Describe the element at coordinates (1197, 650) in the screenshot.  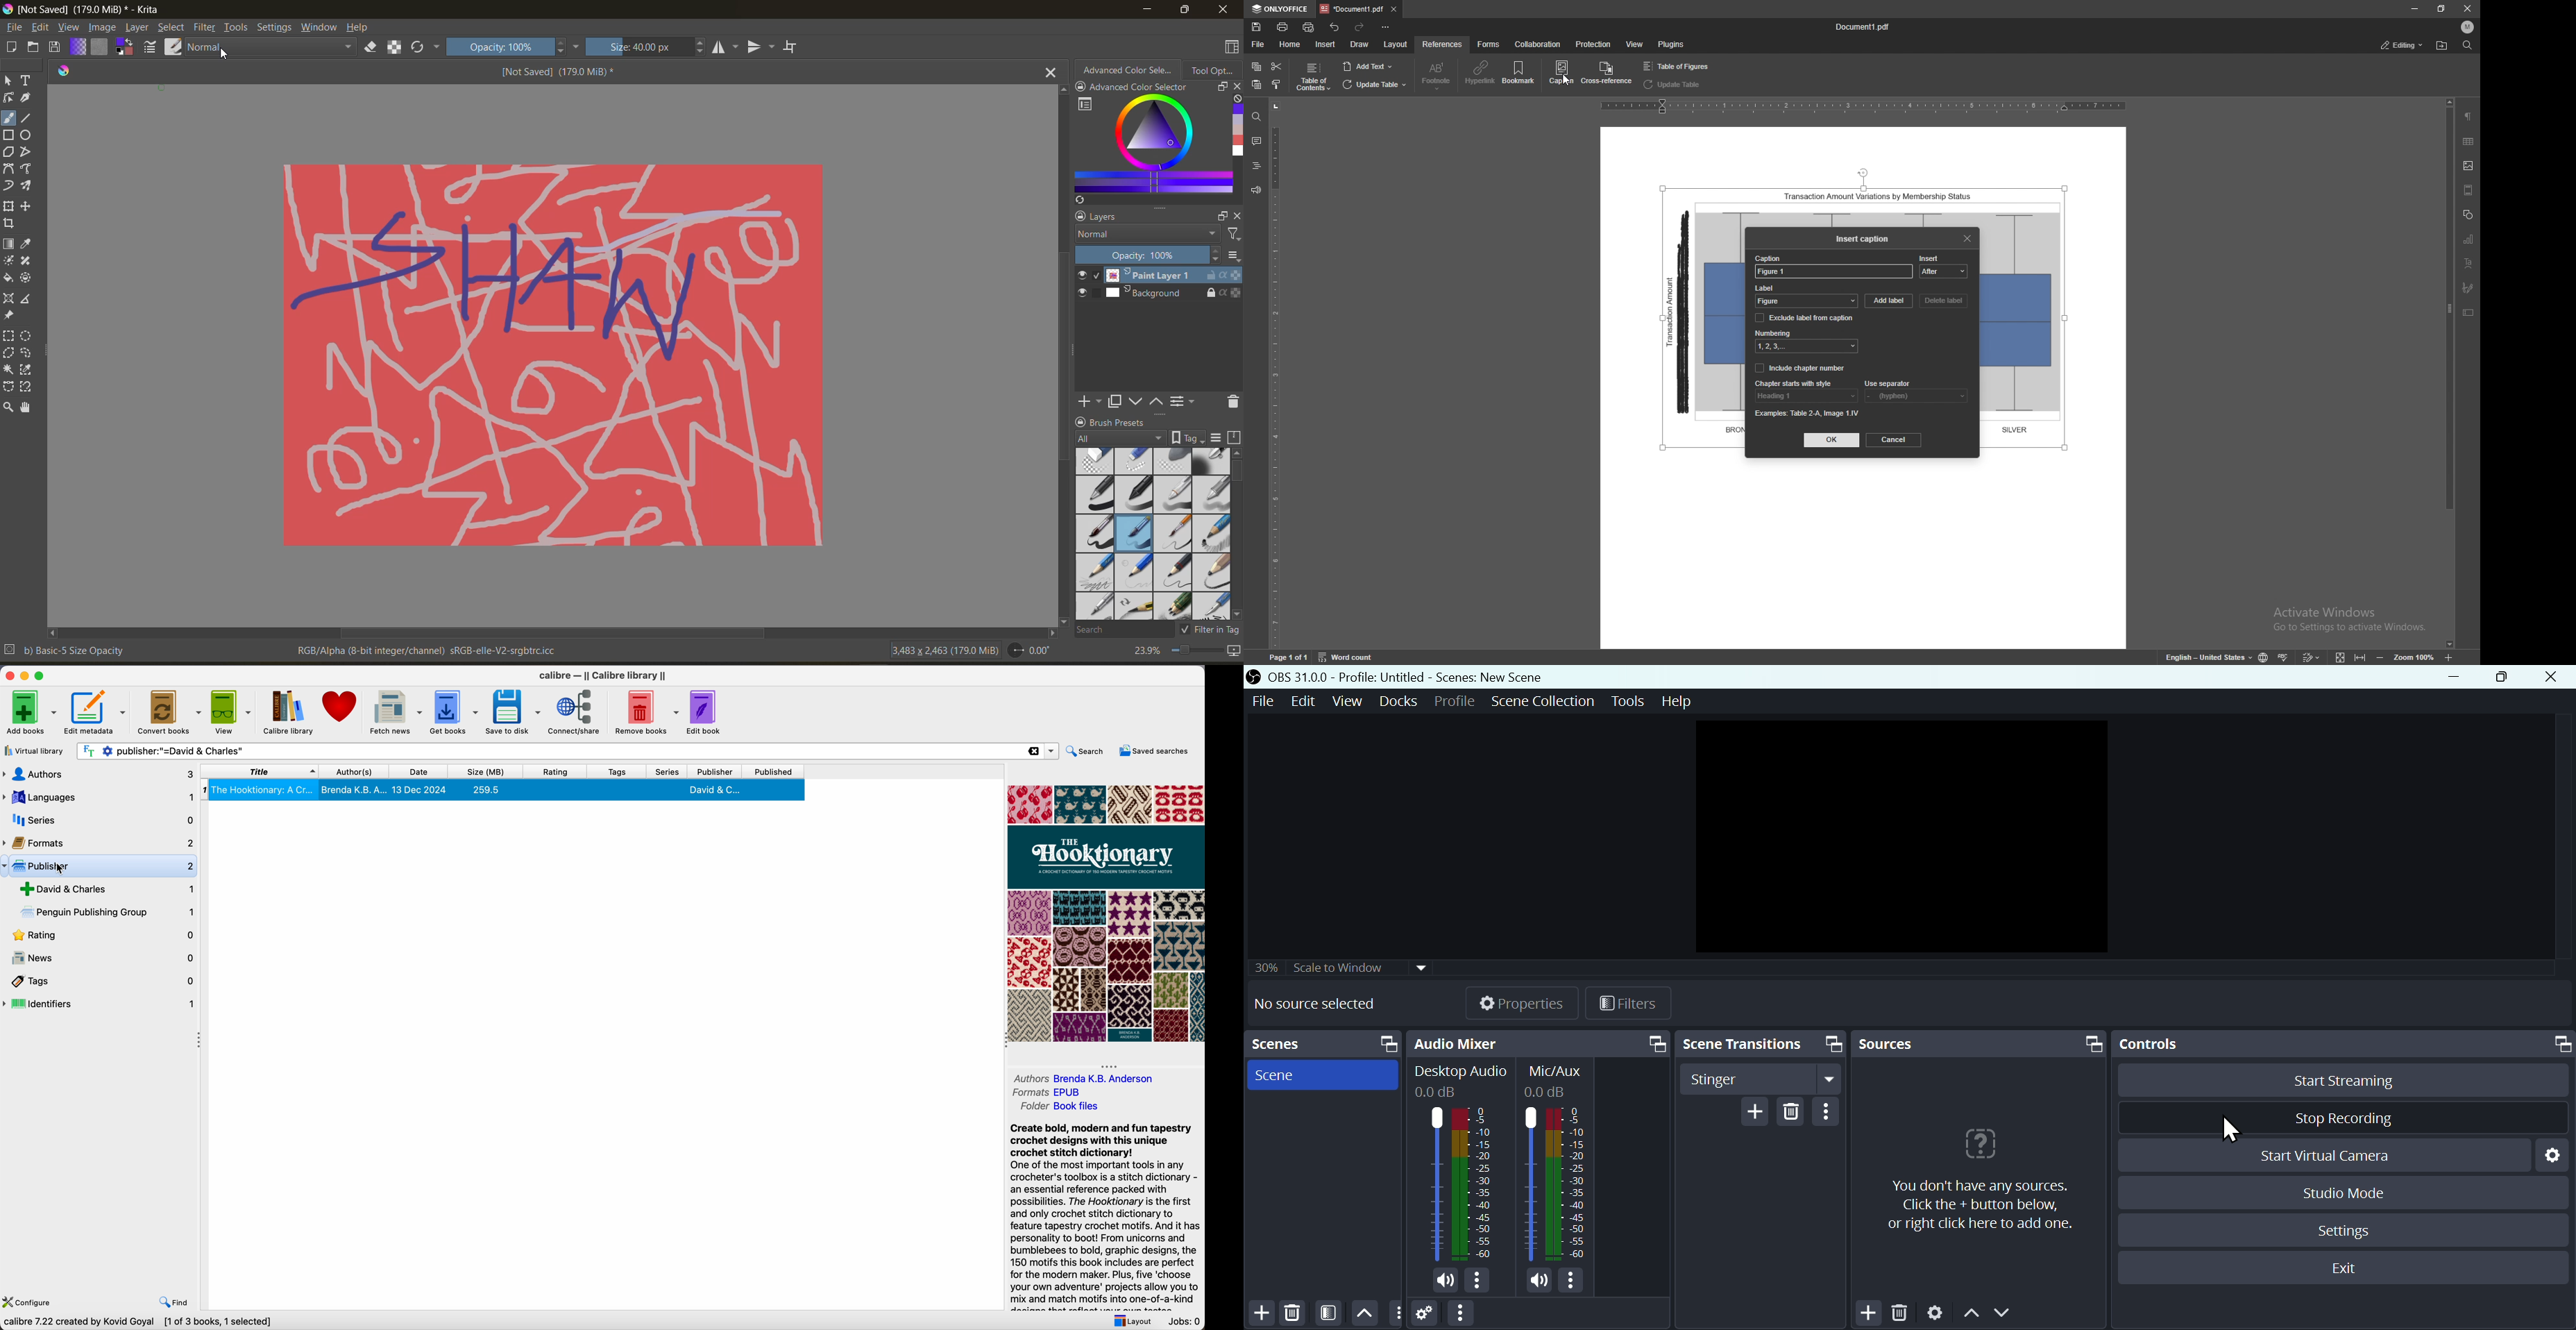
I see `zoom` at that location.